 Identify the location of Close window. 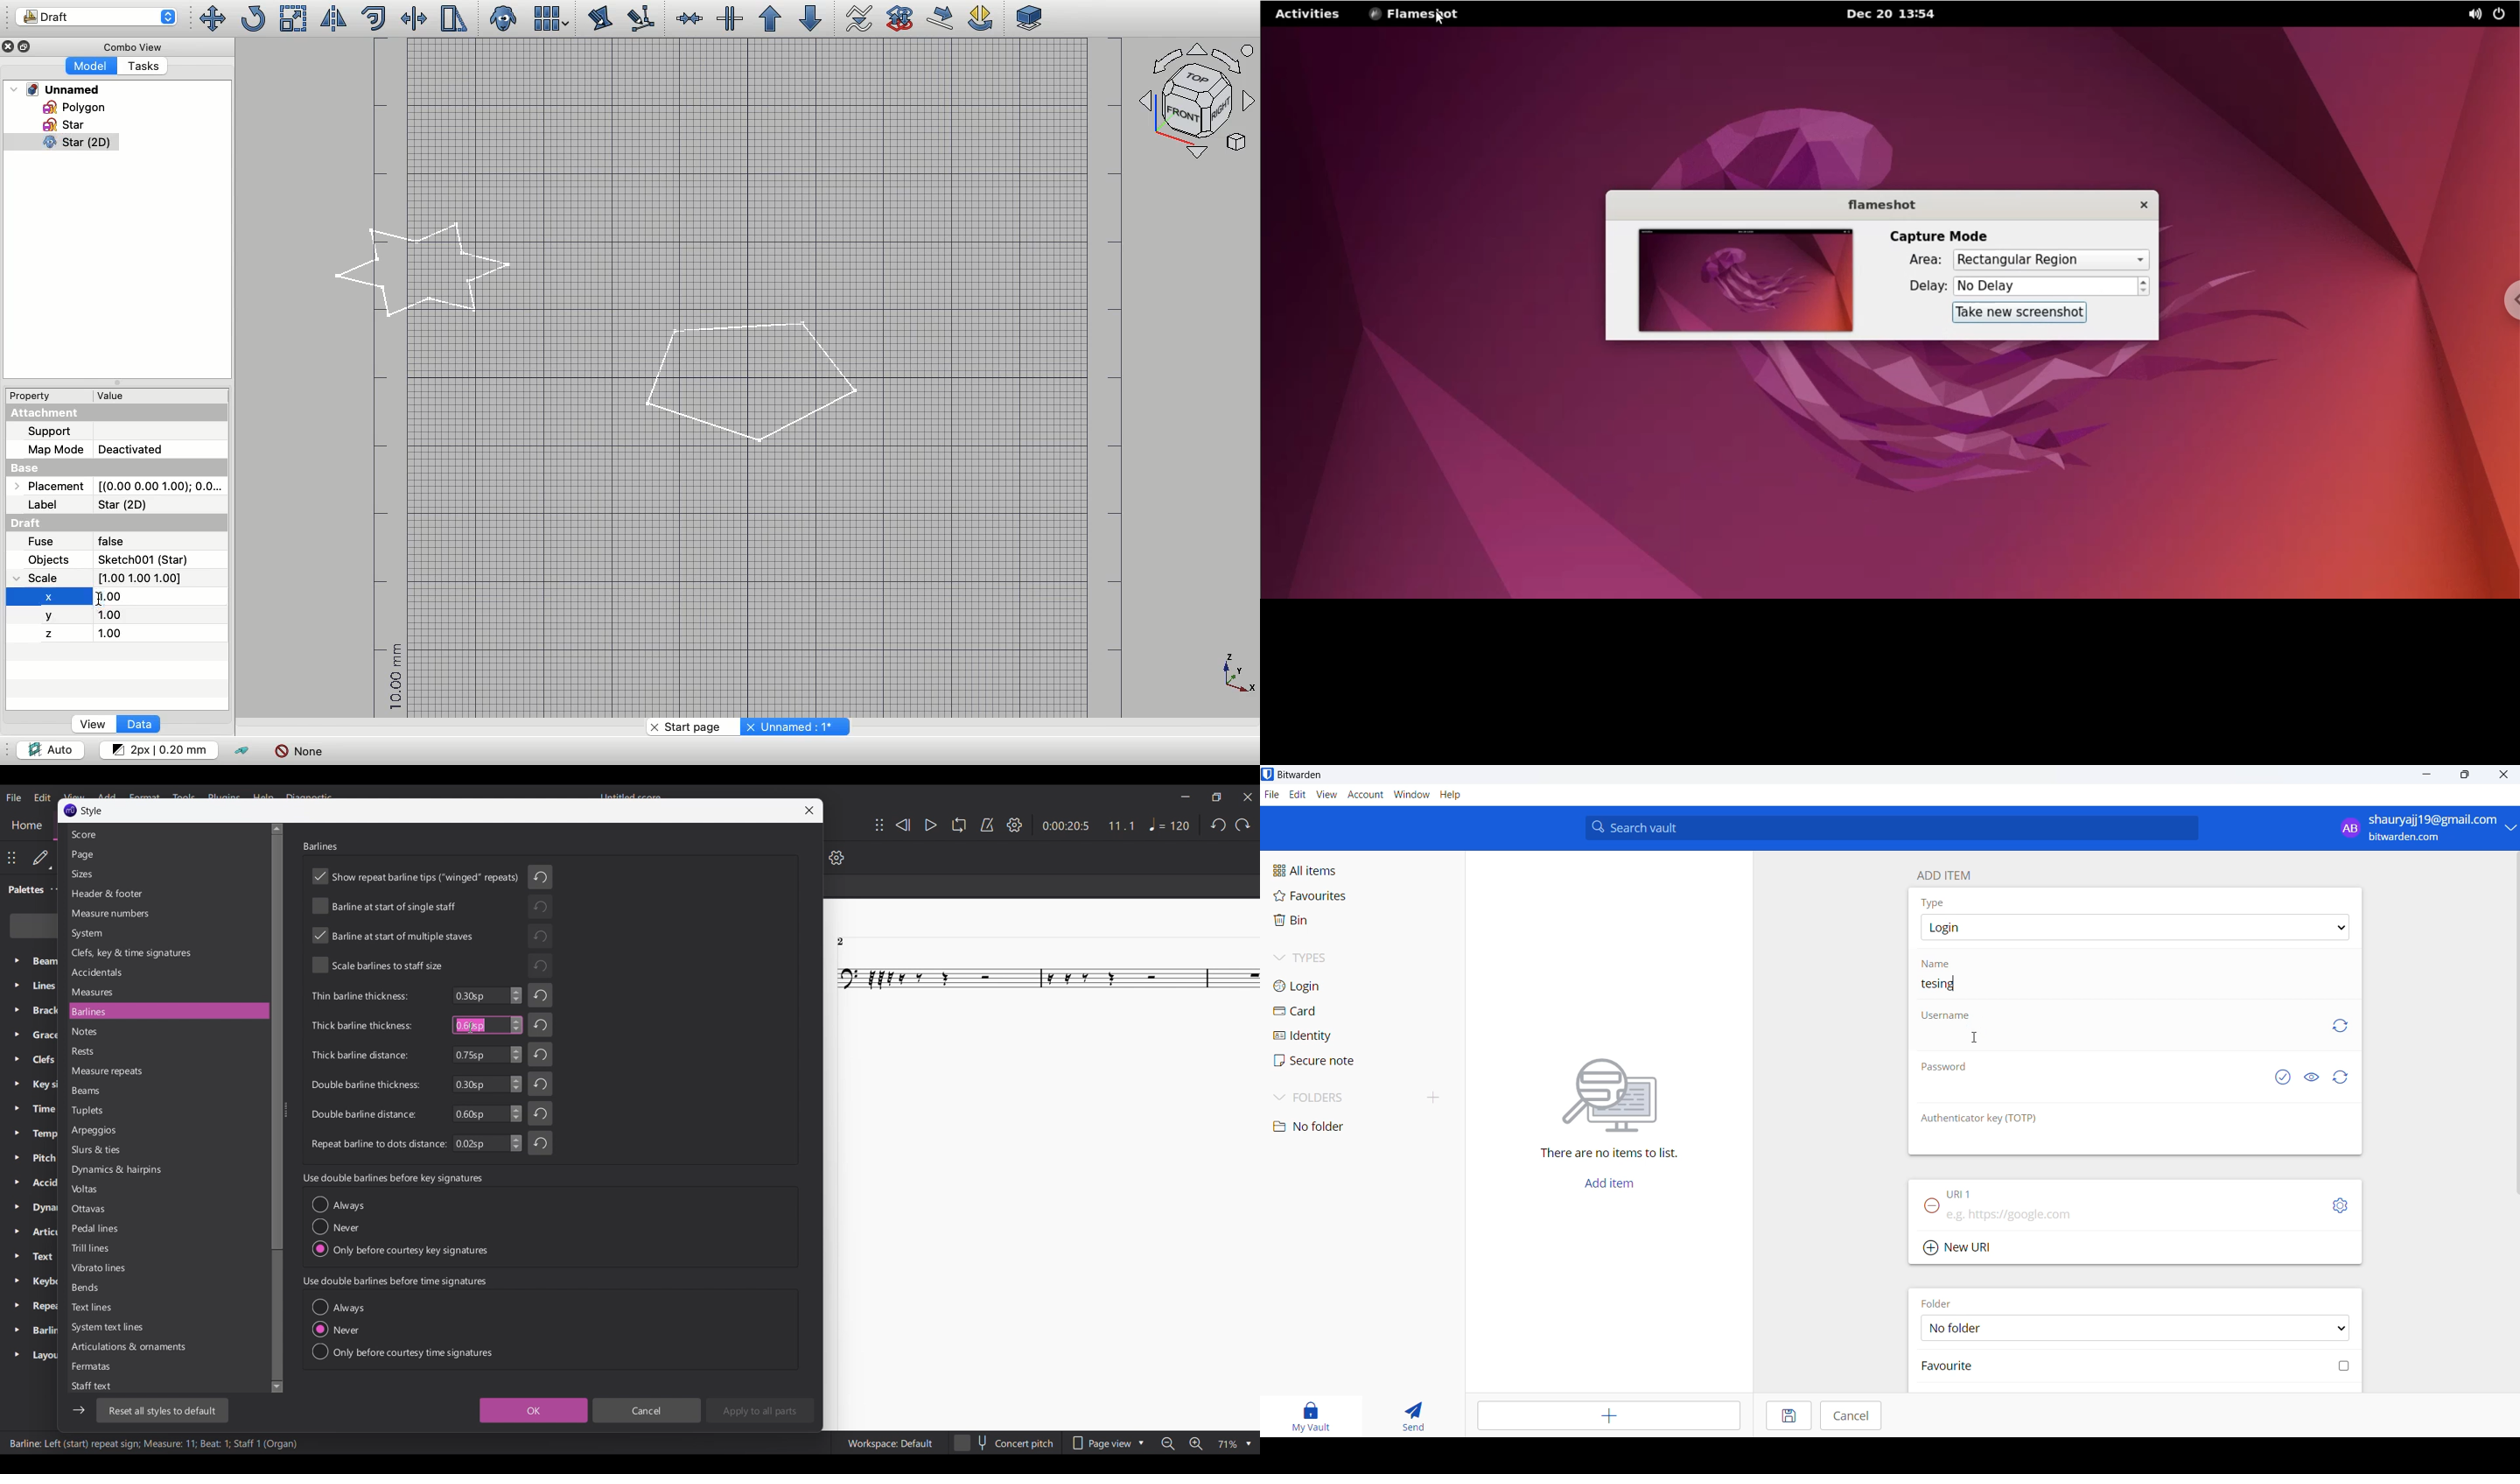
(809, 810).